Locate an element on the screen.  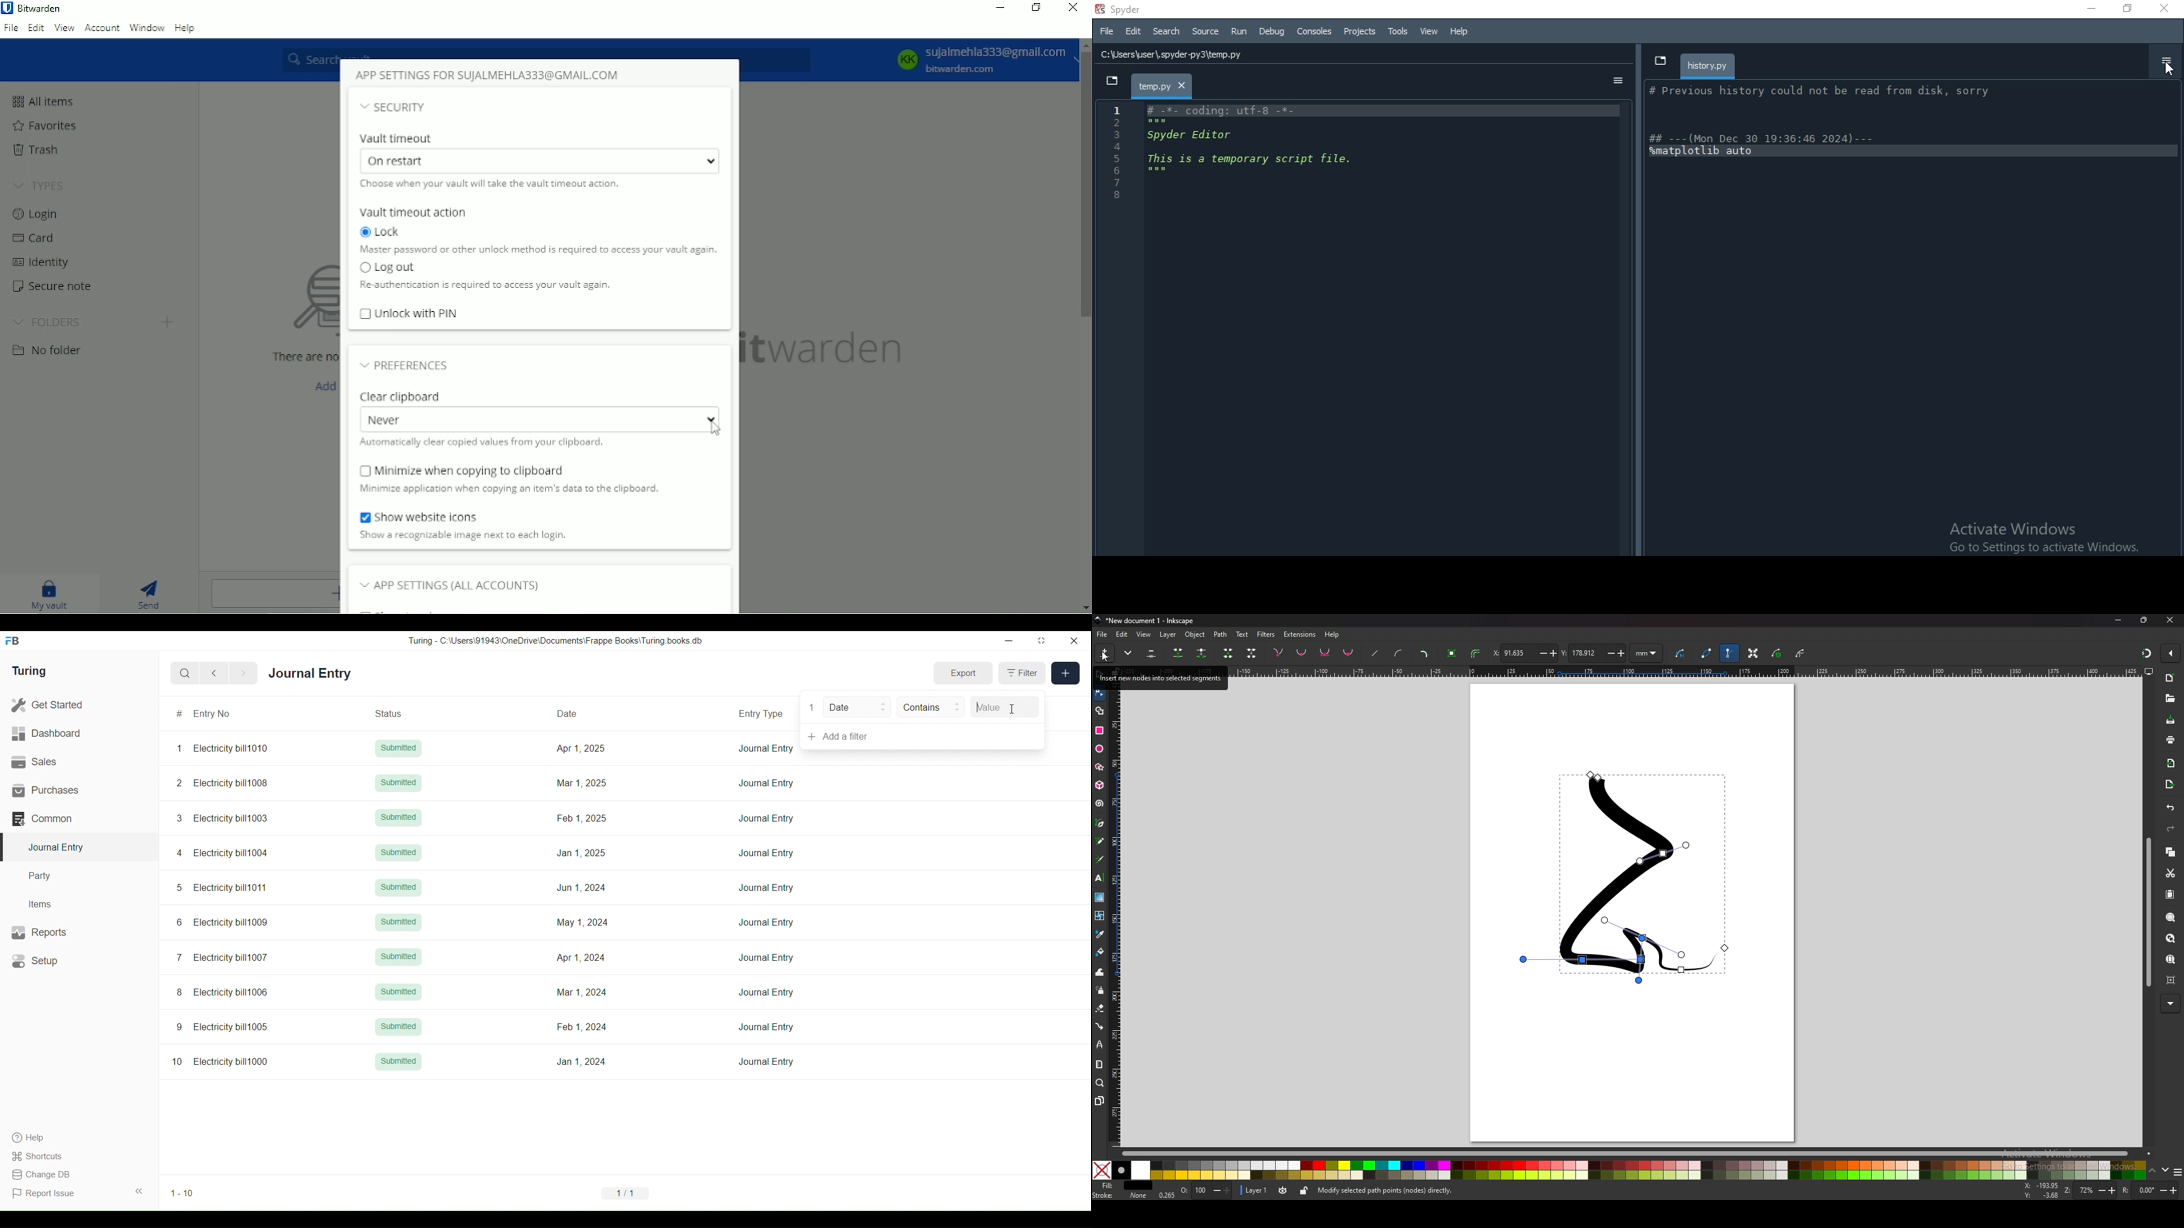
7 Electricity bill1007 is located at coordinates (222, 957).